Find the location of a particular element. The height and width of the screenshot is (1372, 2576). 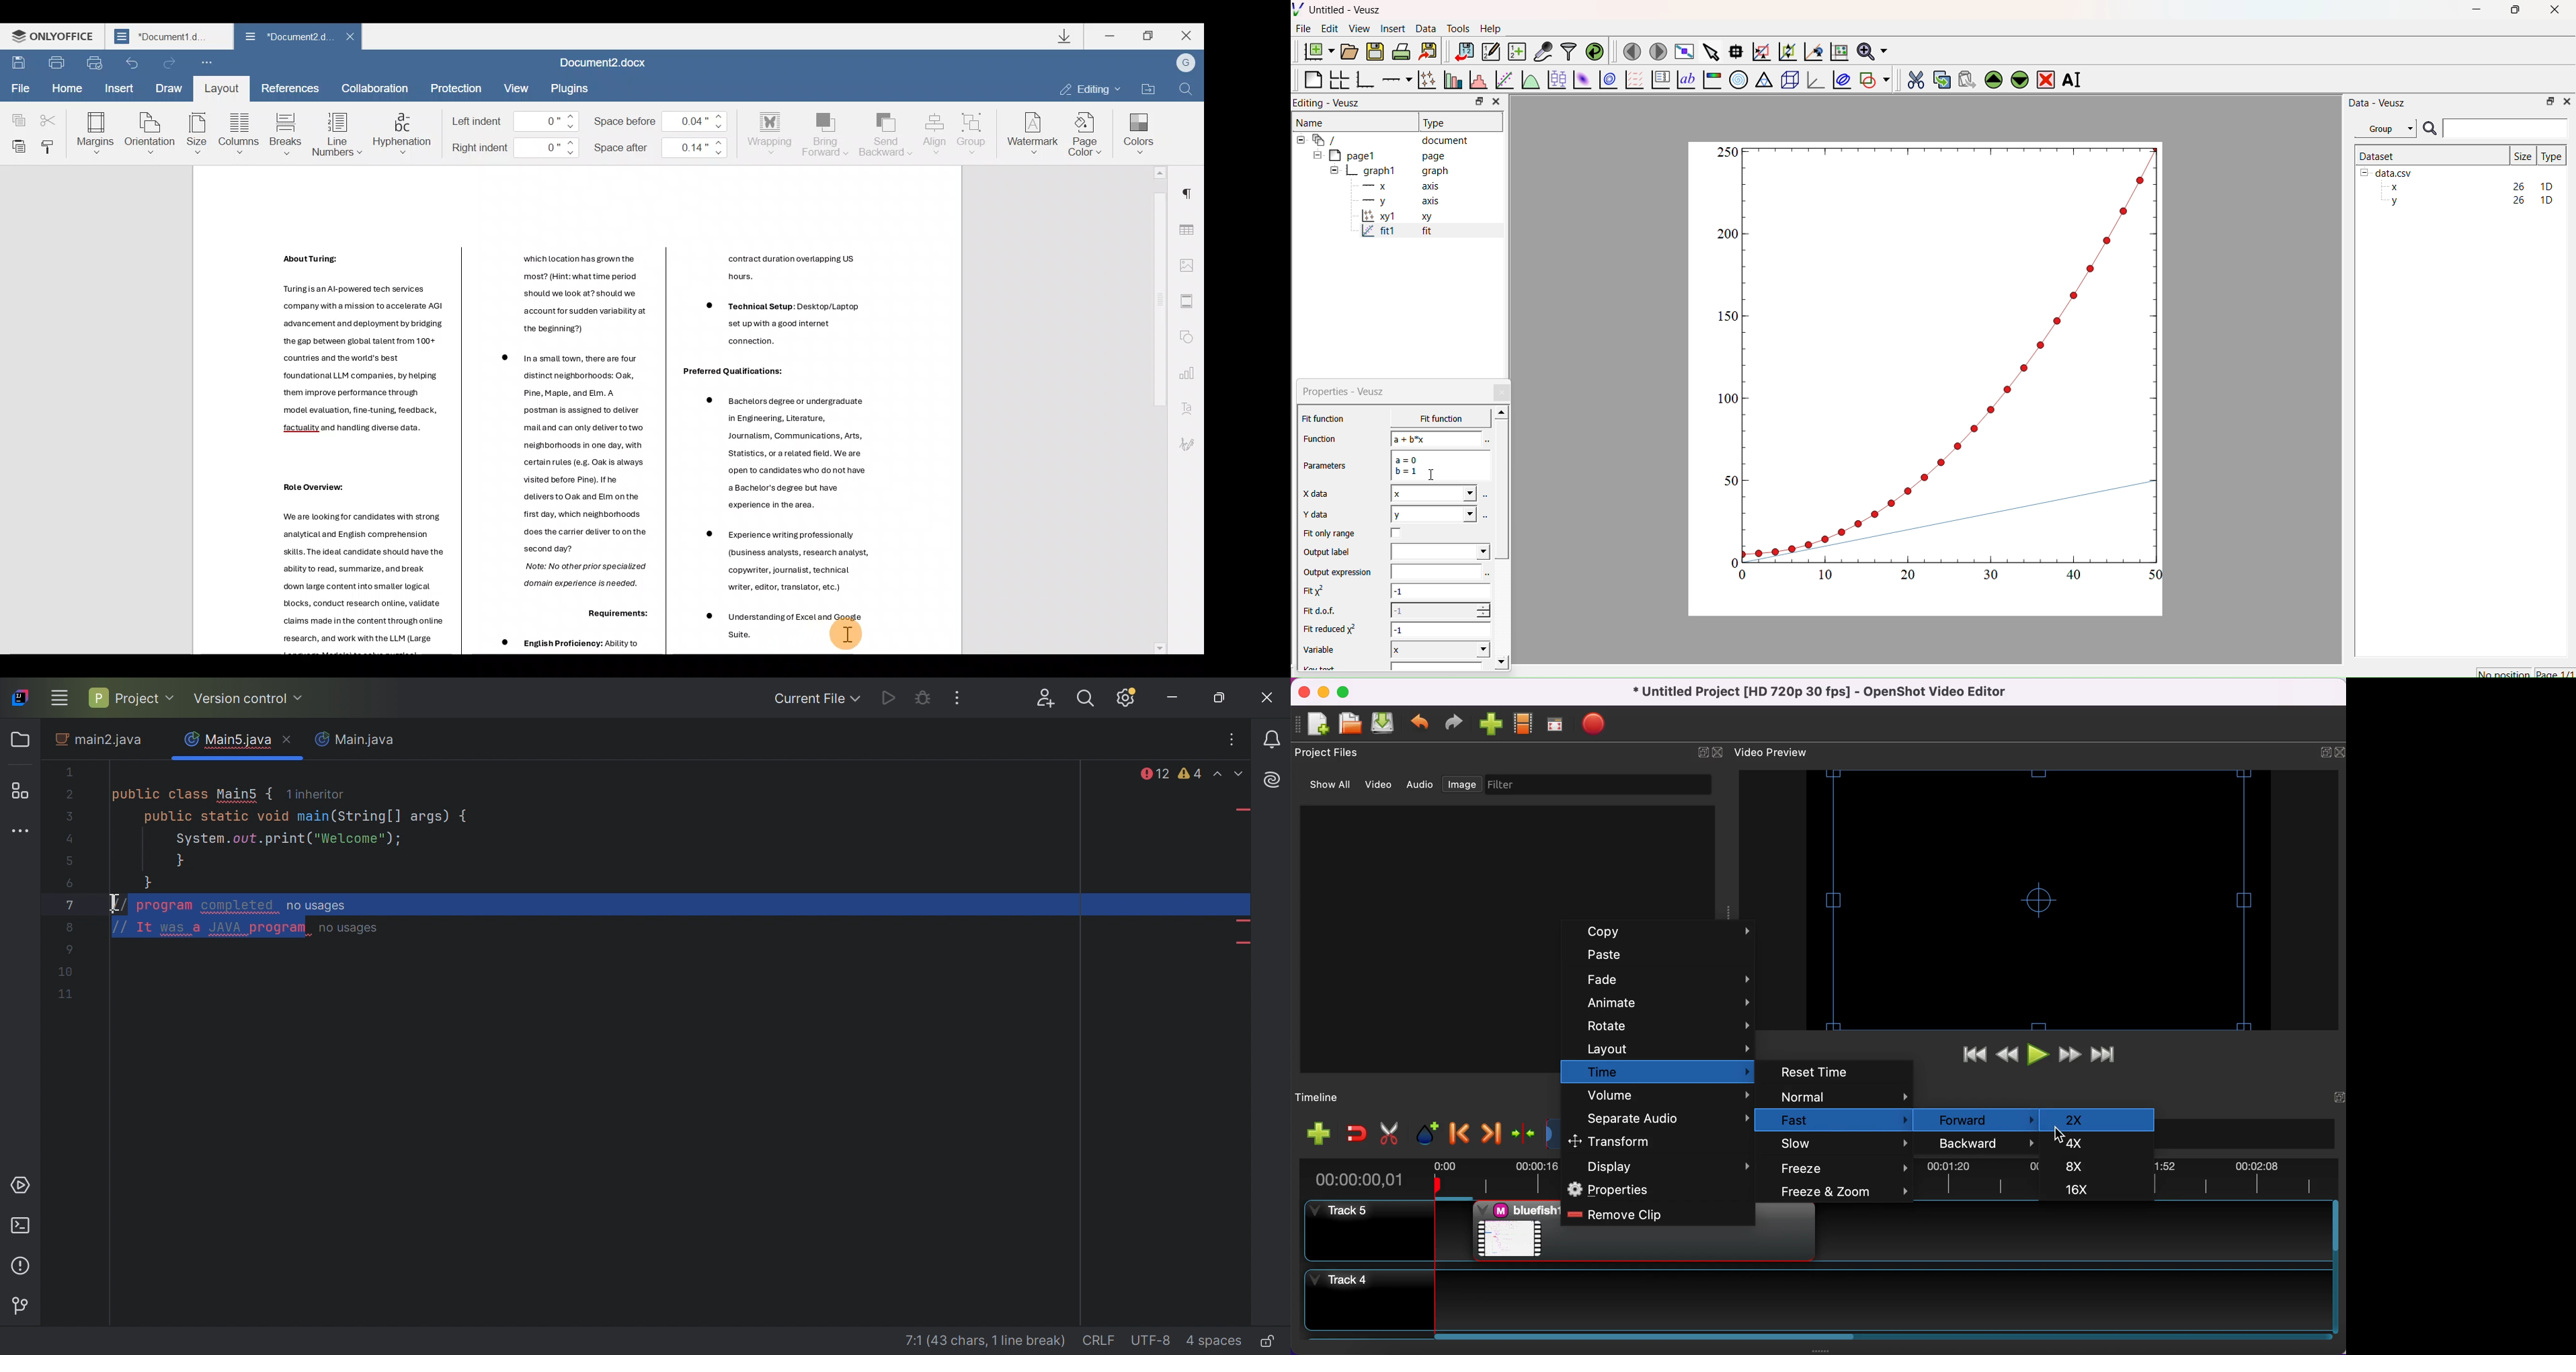

remove clip is located at coordinates (1653, 1215).